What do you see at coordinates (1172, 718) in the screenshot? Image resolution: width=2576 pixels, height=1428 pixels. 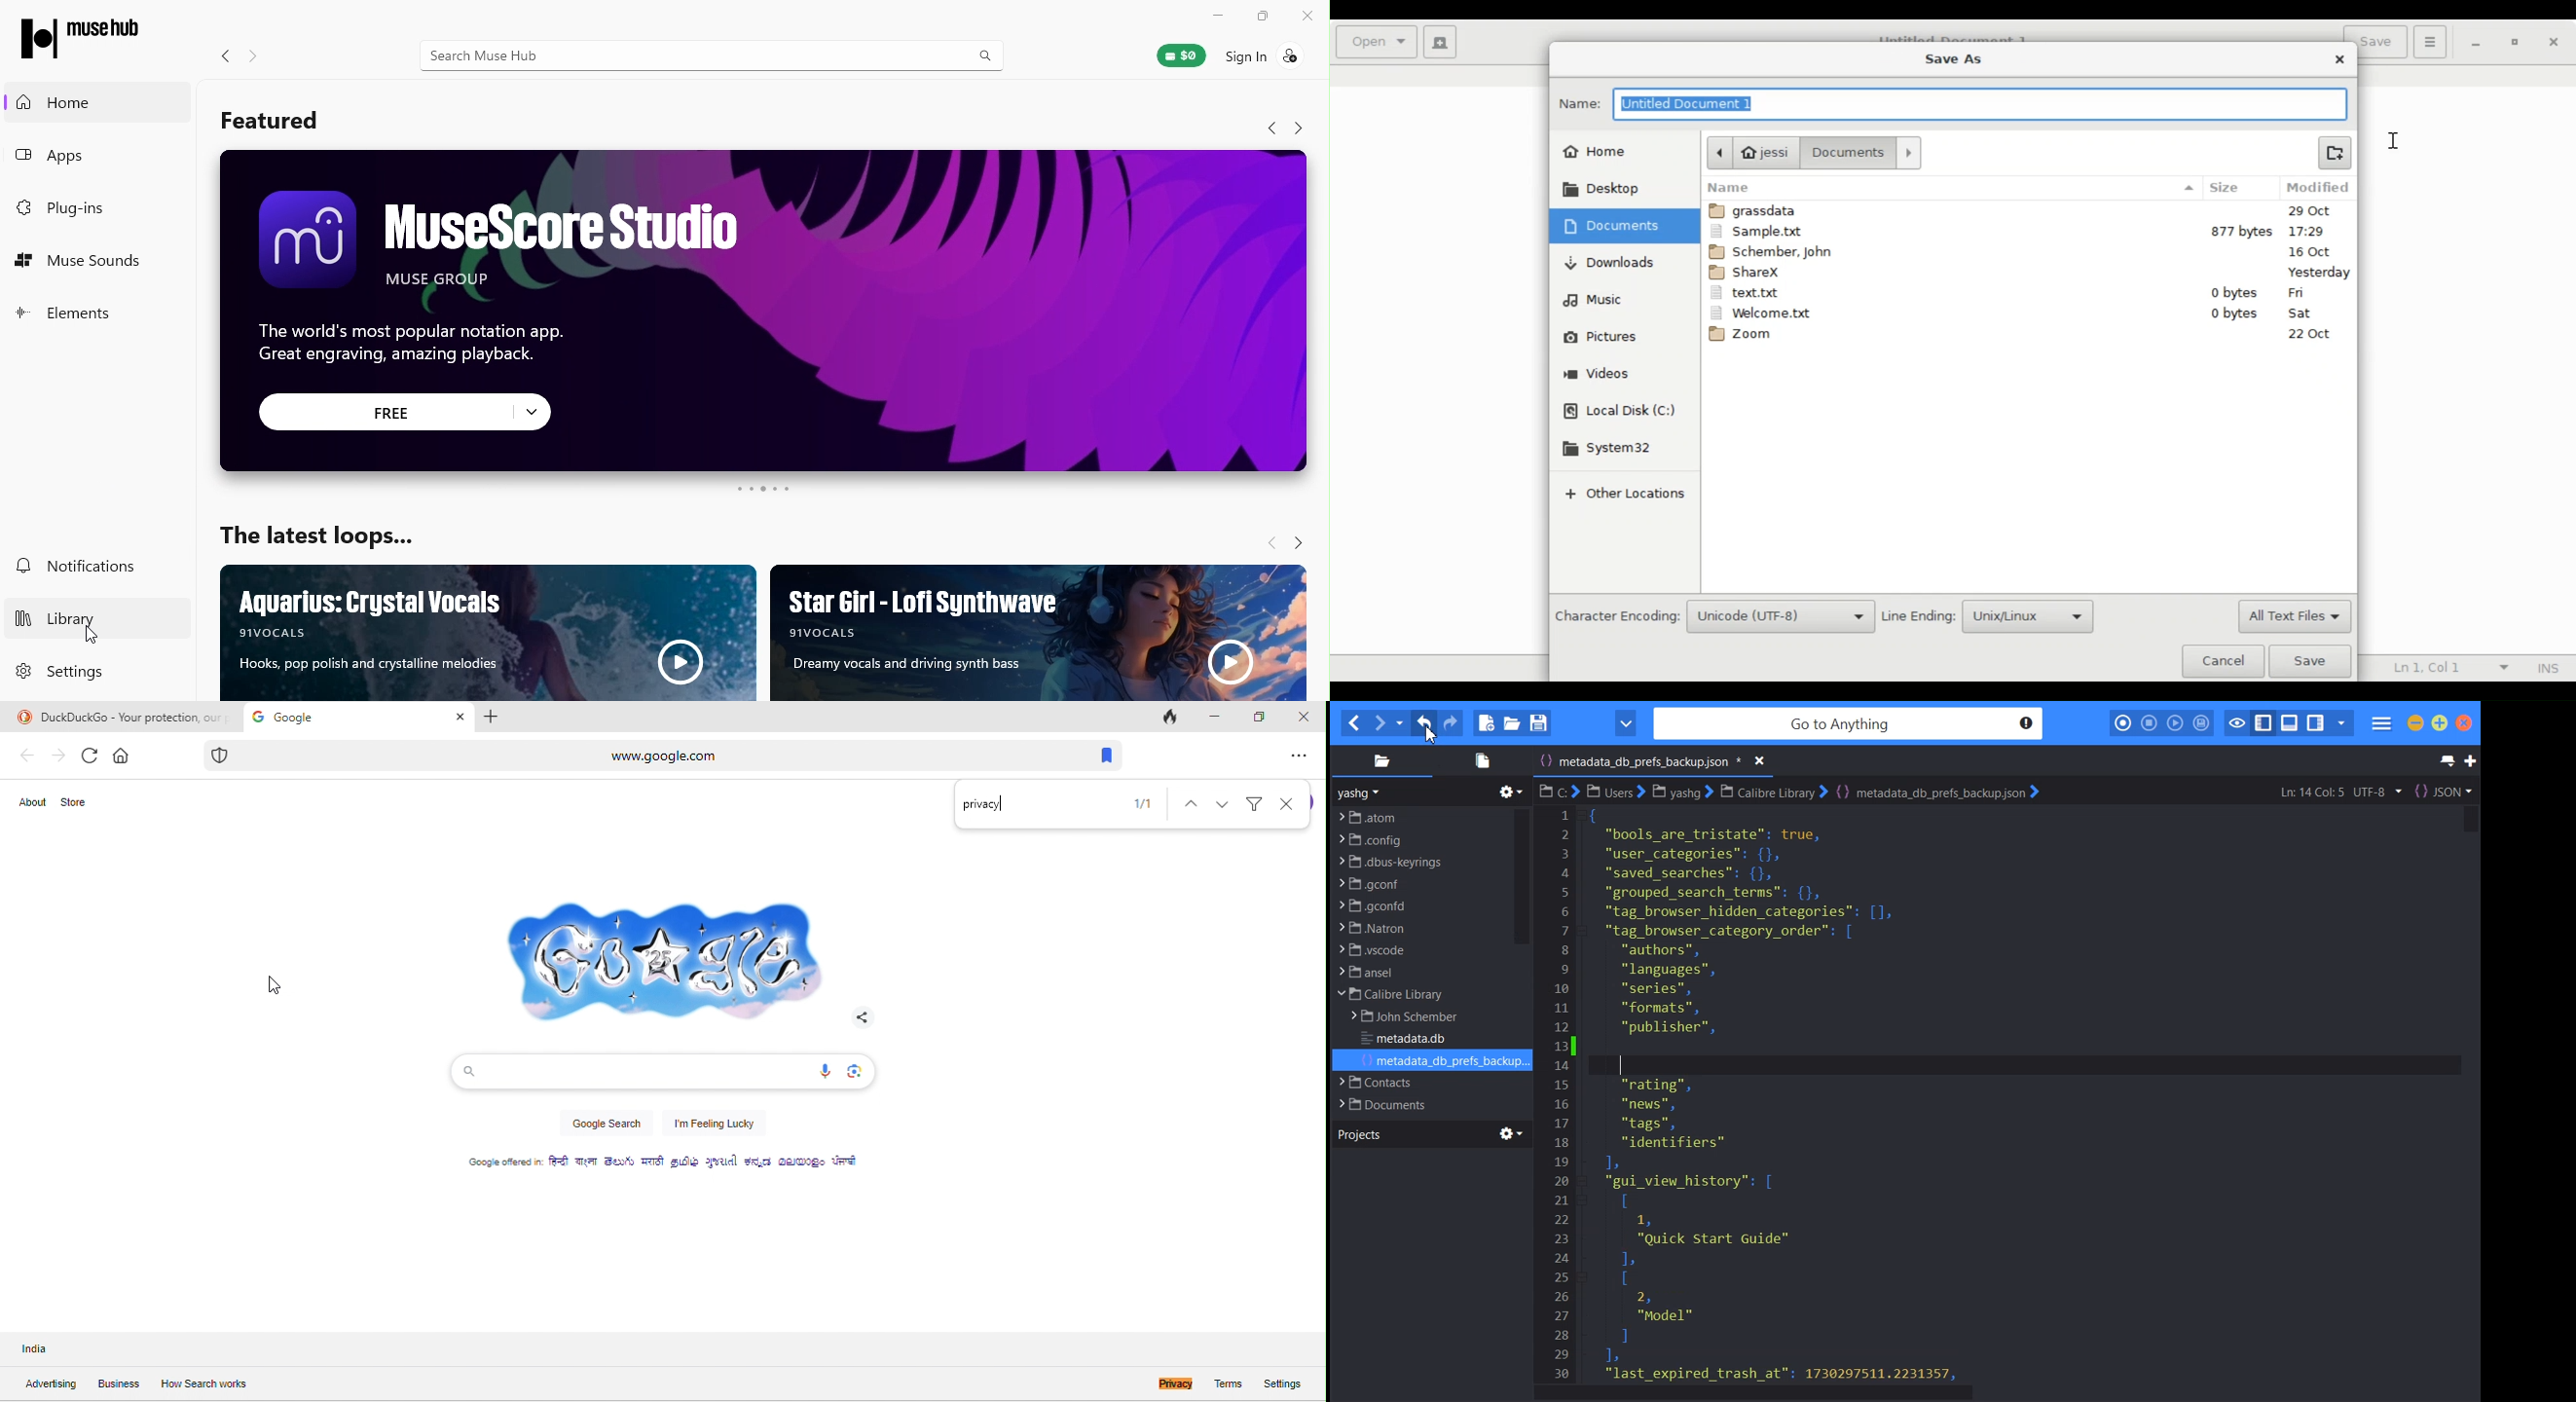 I see `track tab` at bounding box center [1172, 718].